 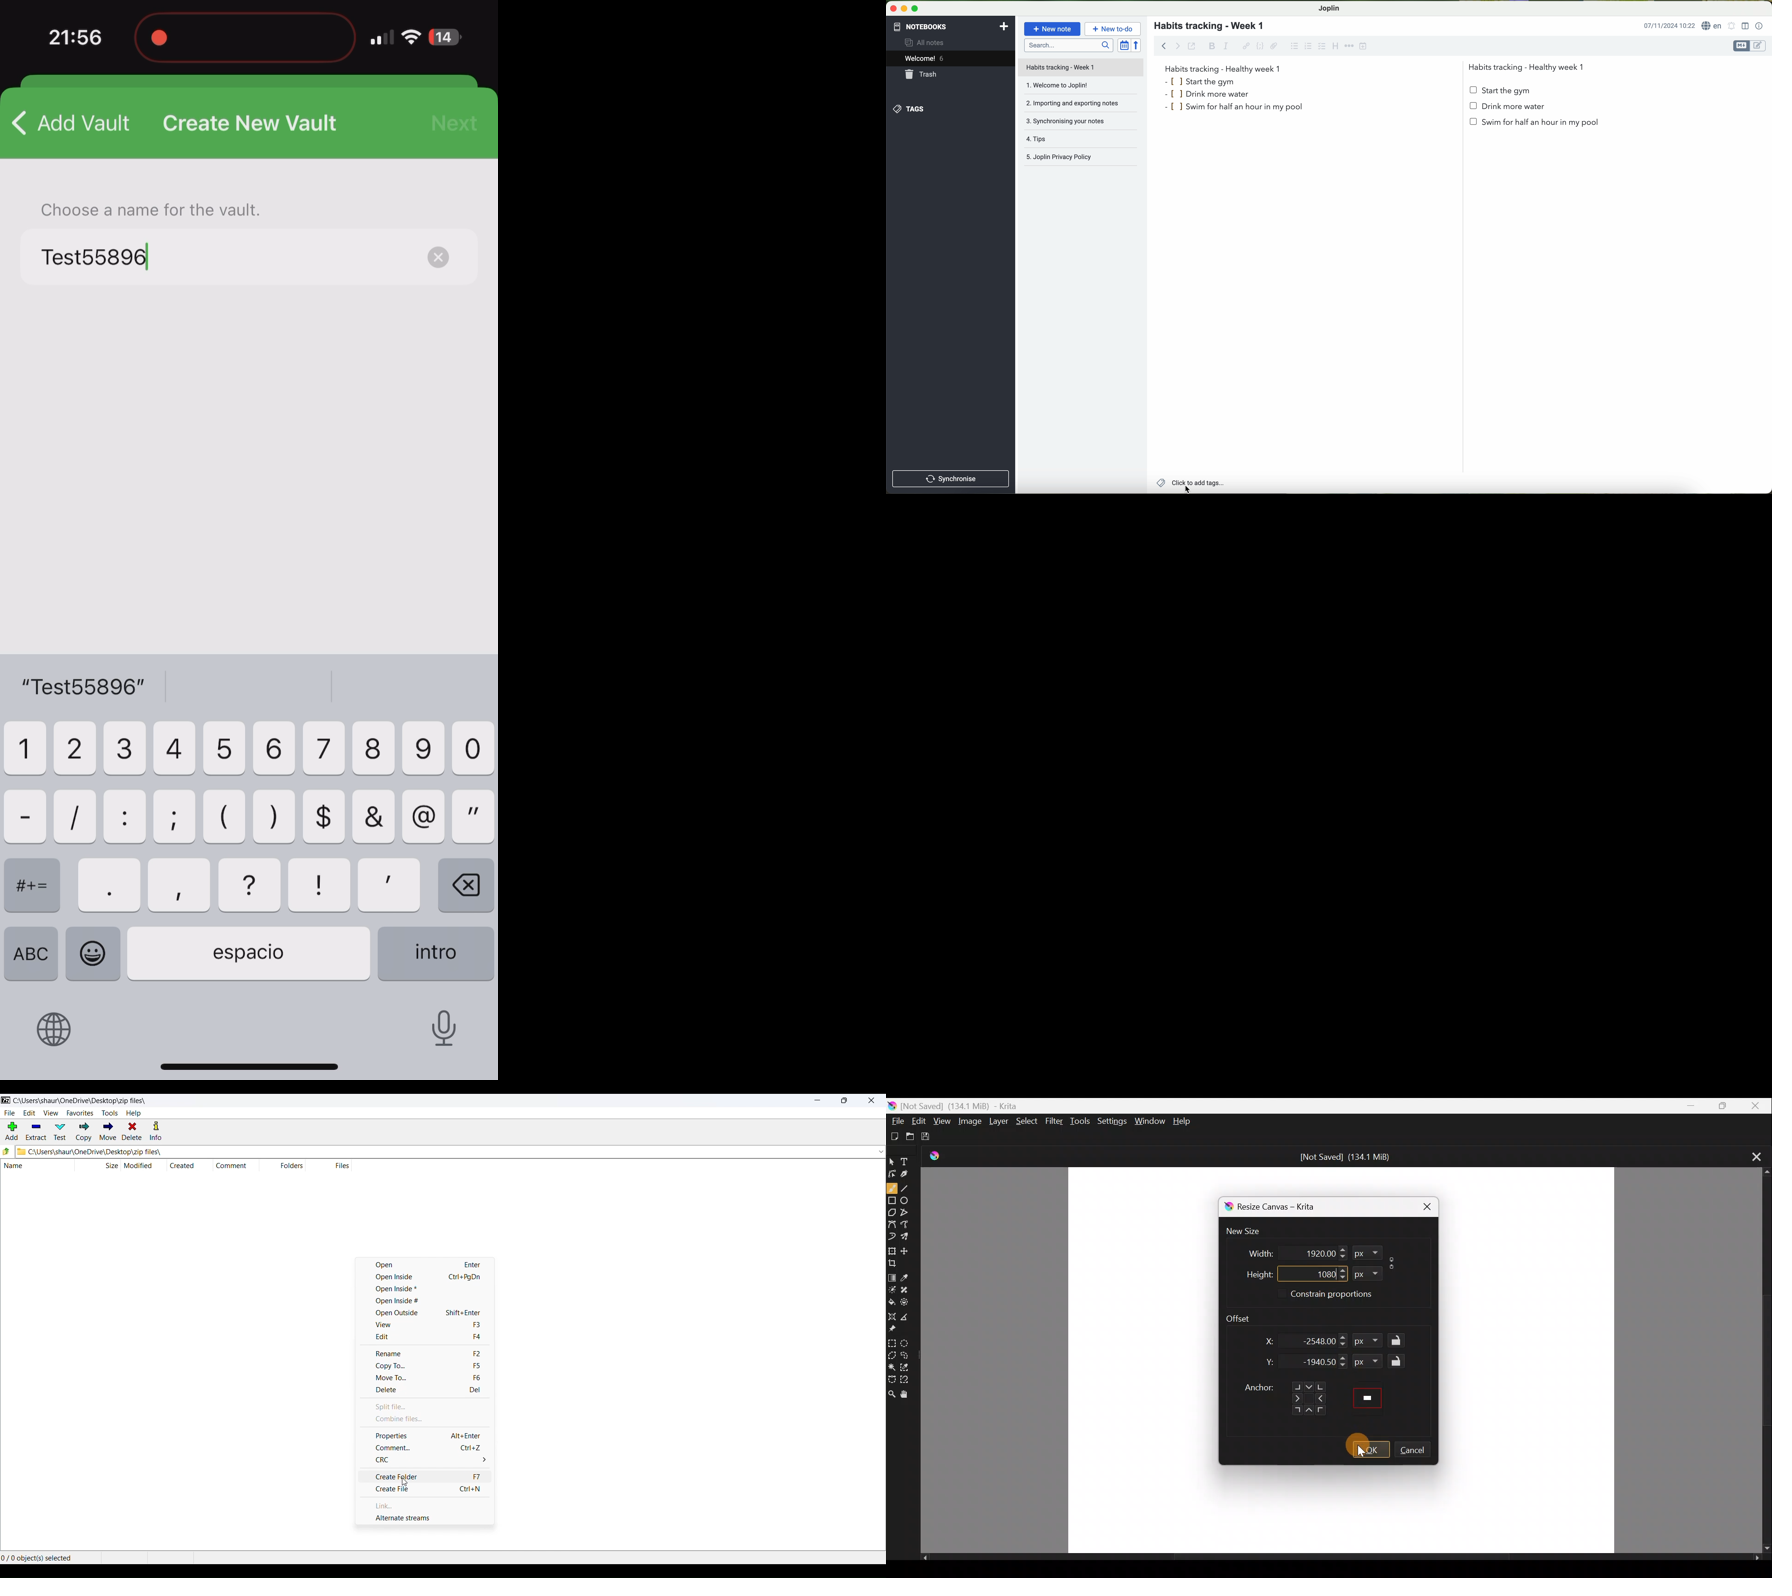 I want to click on Draw a gradient, so click(x=892, y=1276).